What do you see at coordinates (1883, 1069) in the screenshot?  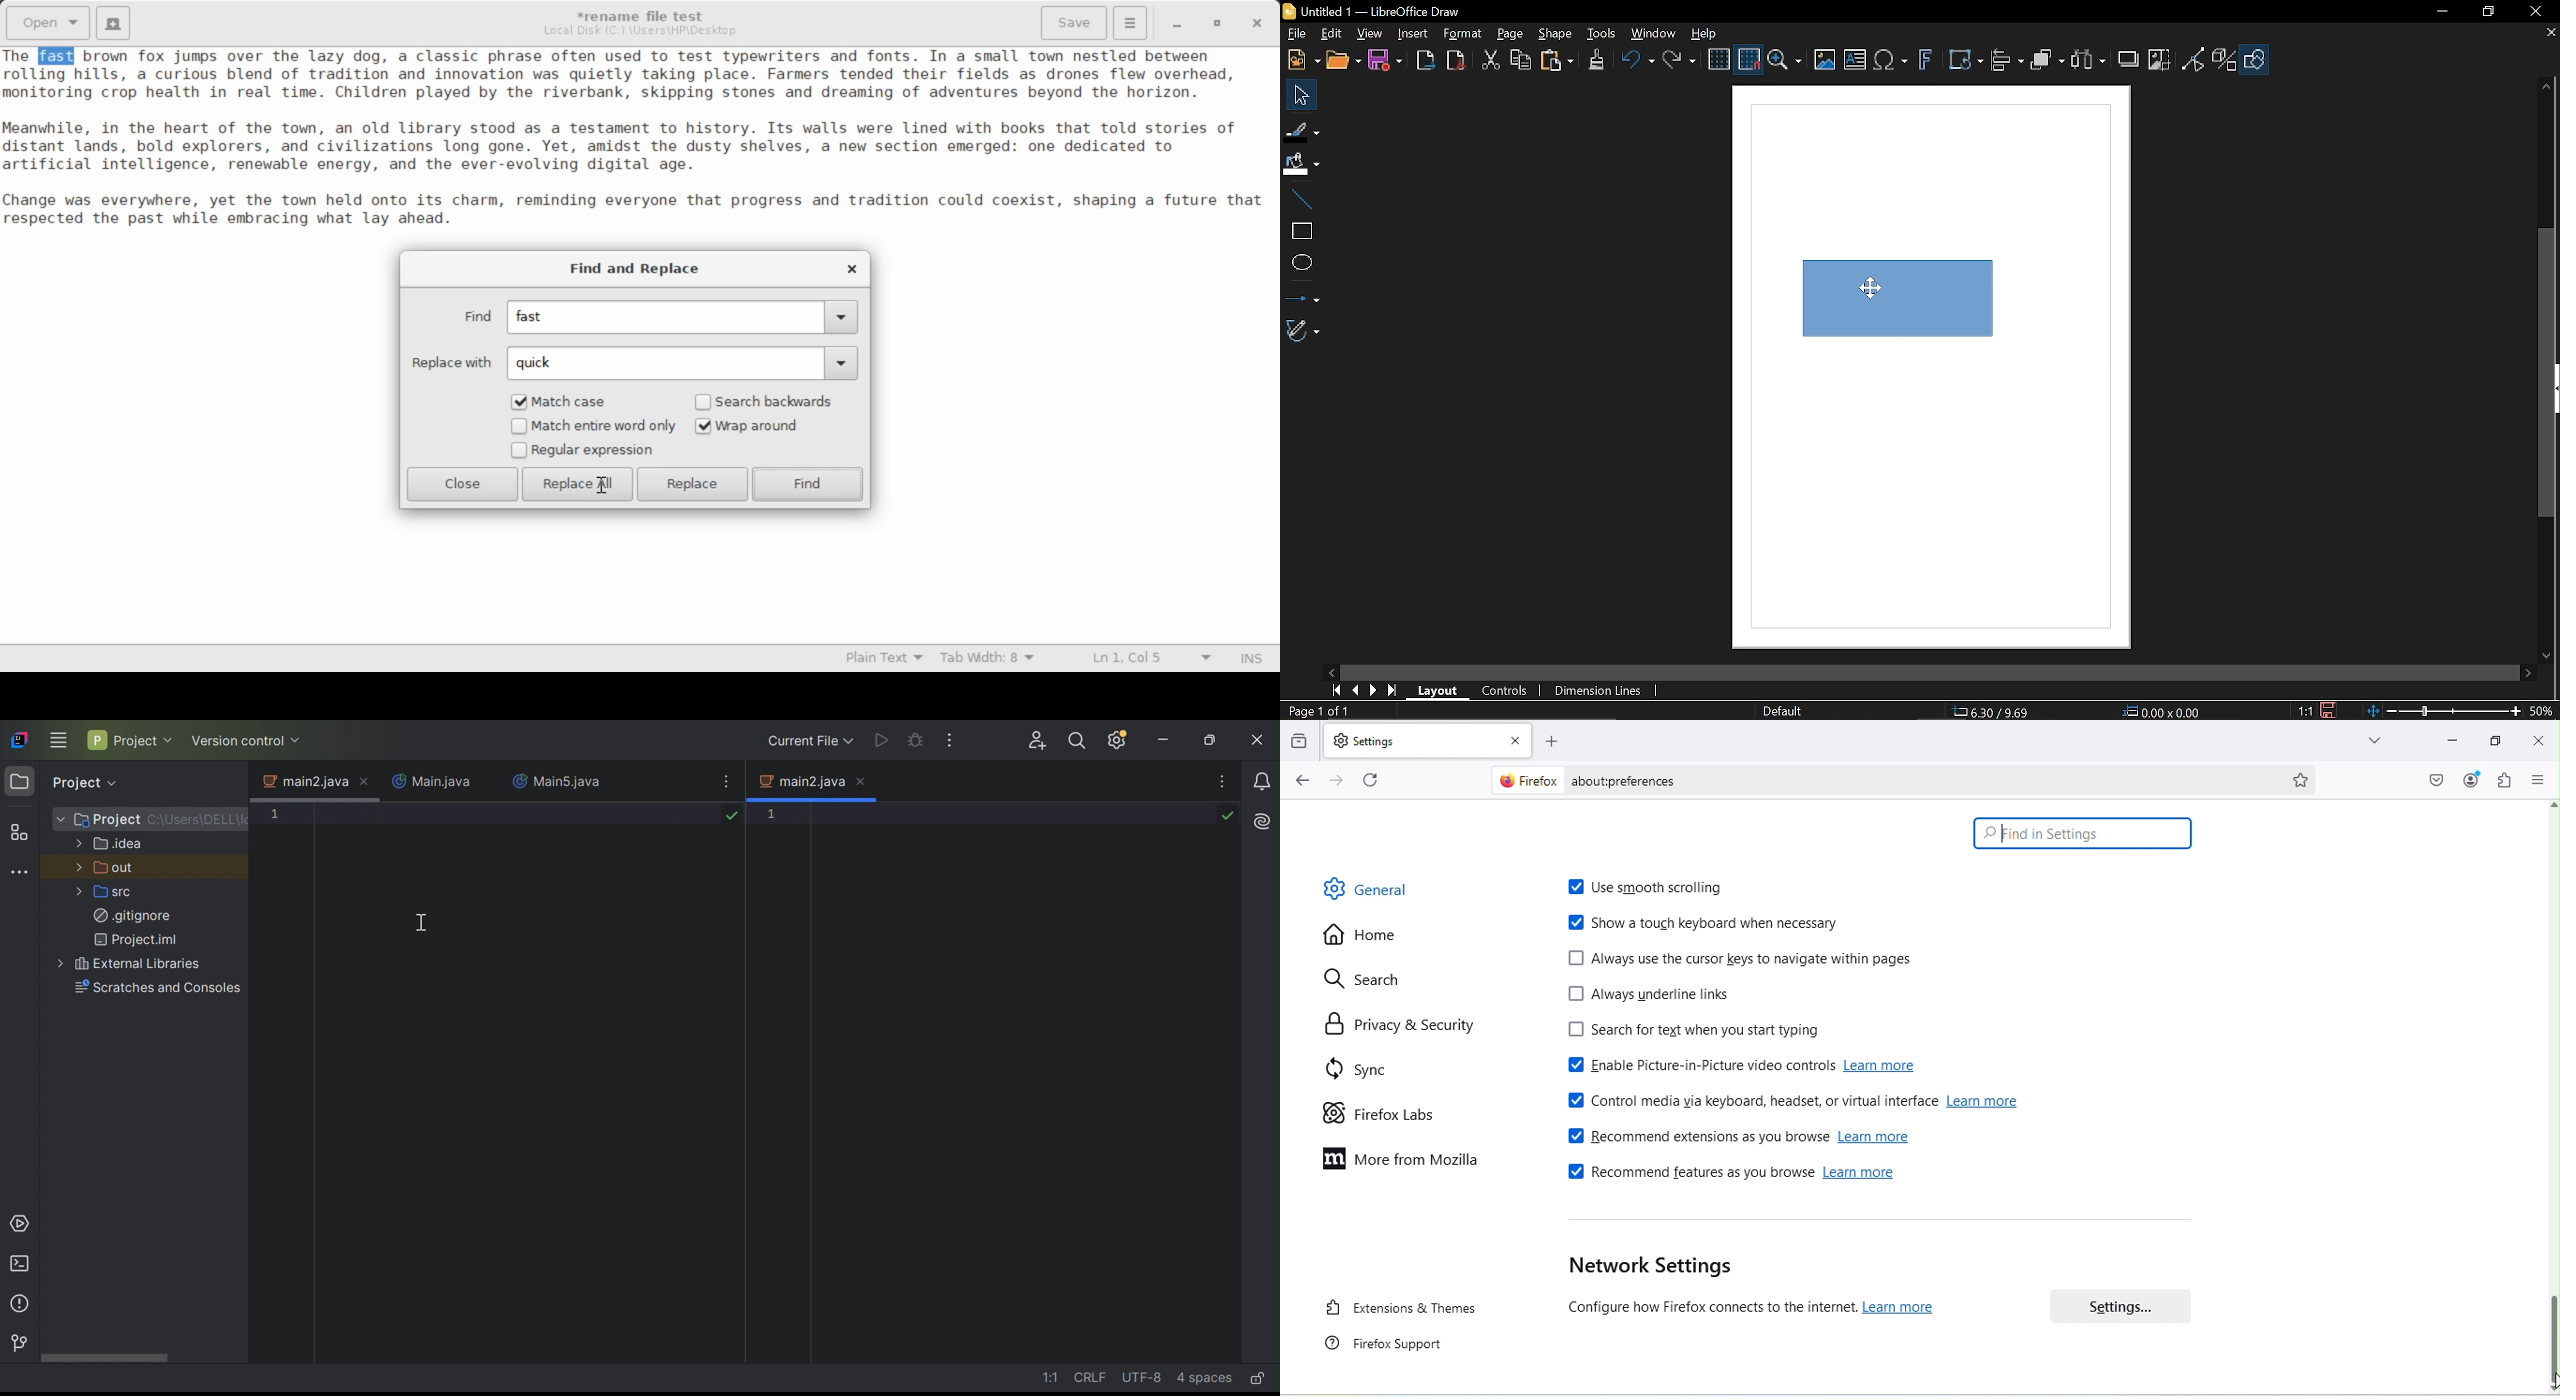 I see `learn more` at bounding box center [1883, 1069].